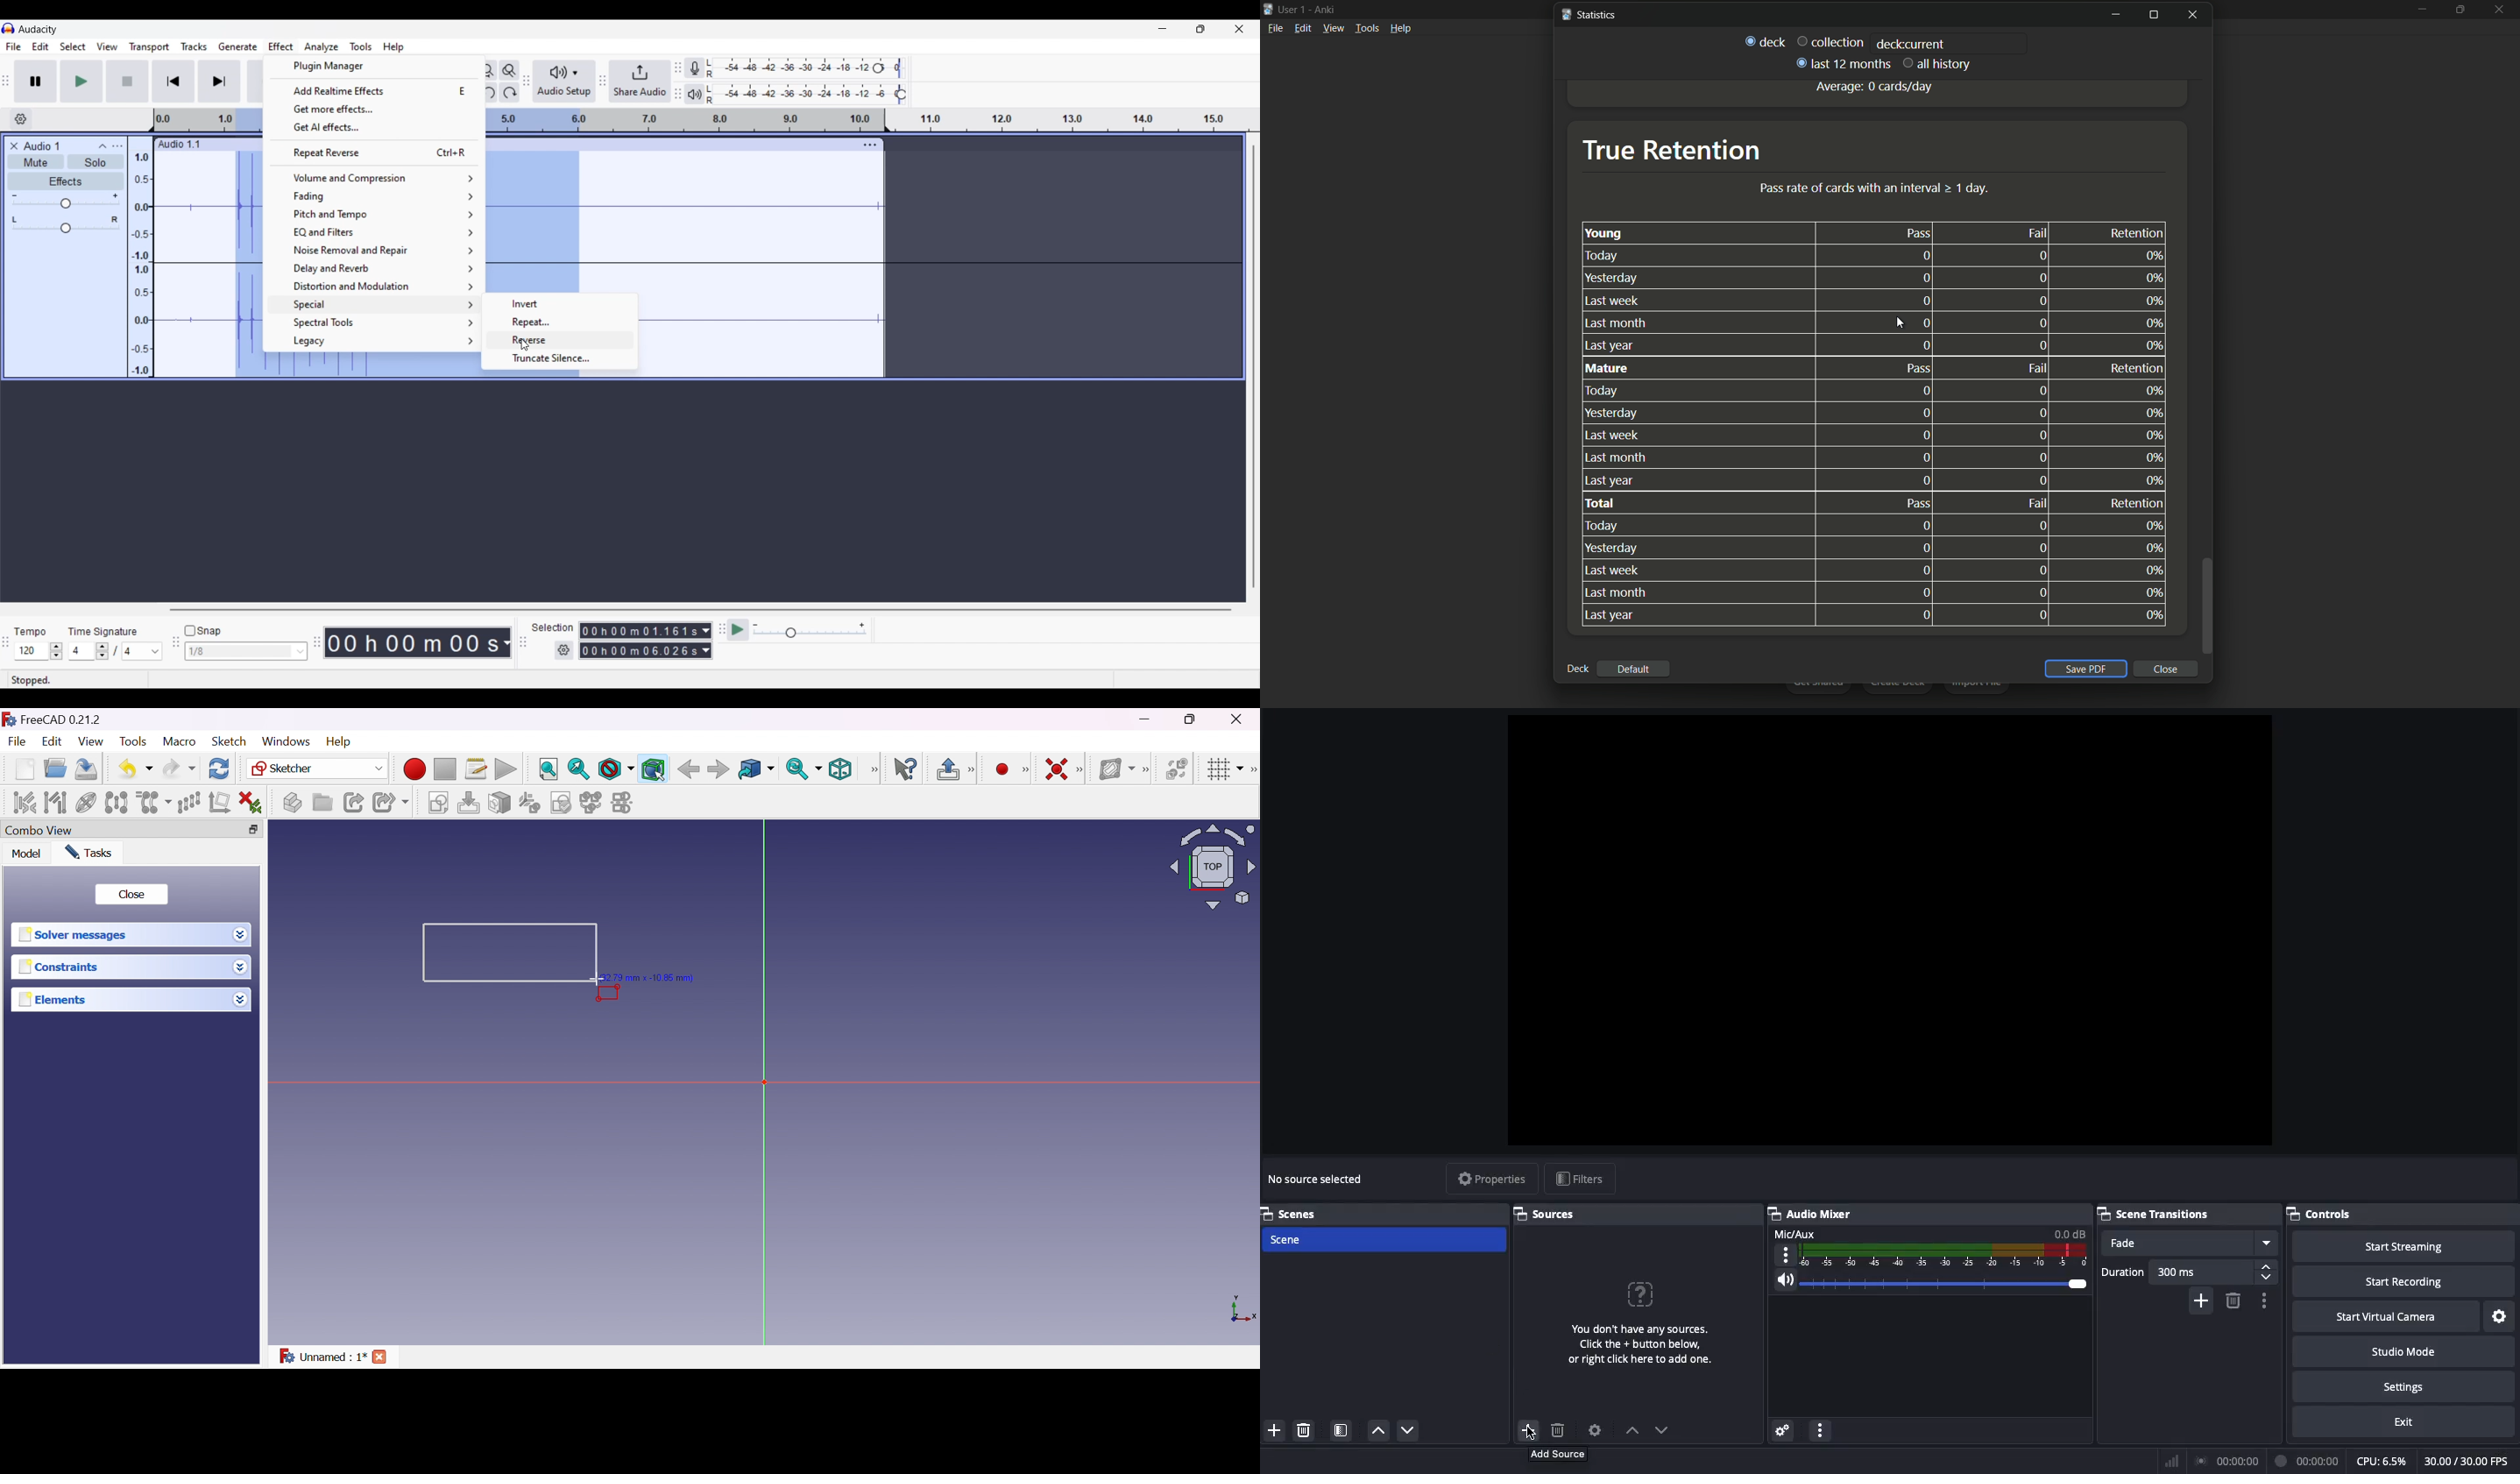 Image resolution: width=2520 pixels, height=1484 pixels. I want to click on Source preference, so click(1596, 1429).